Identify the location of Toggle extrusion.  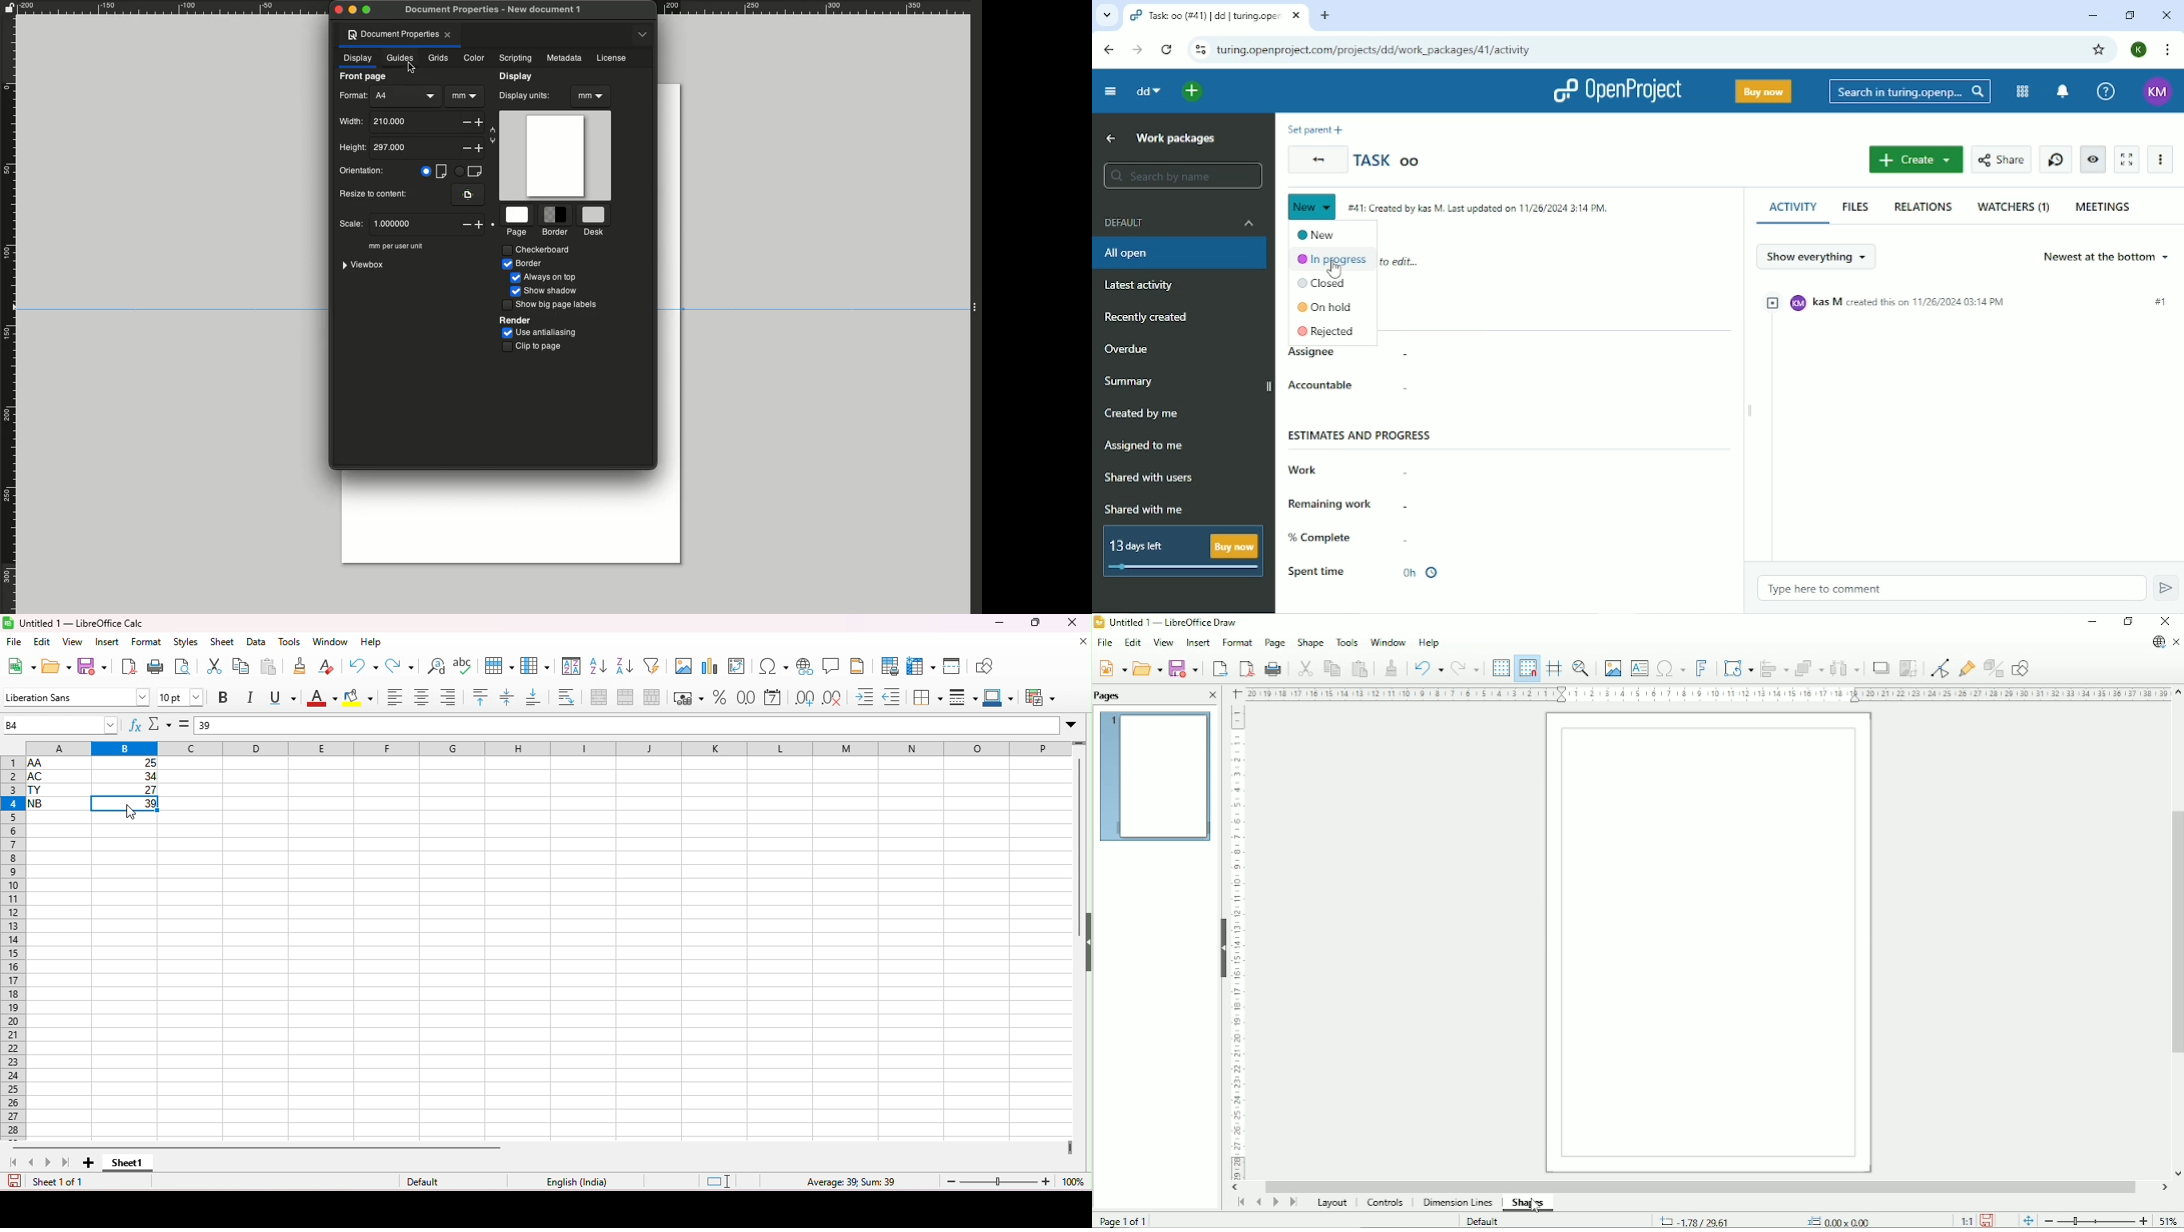
(1993, 669).